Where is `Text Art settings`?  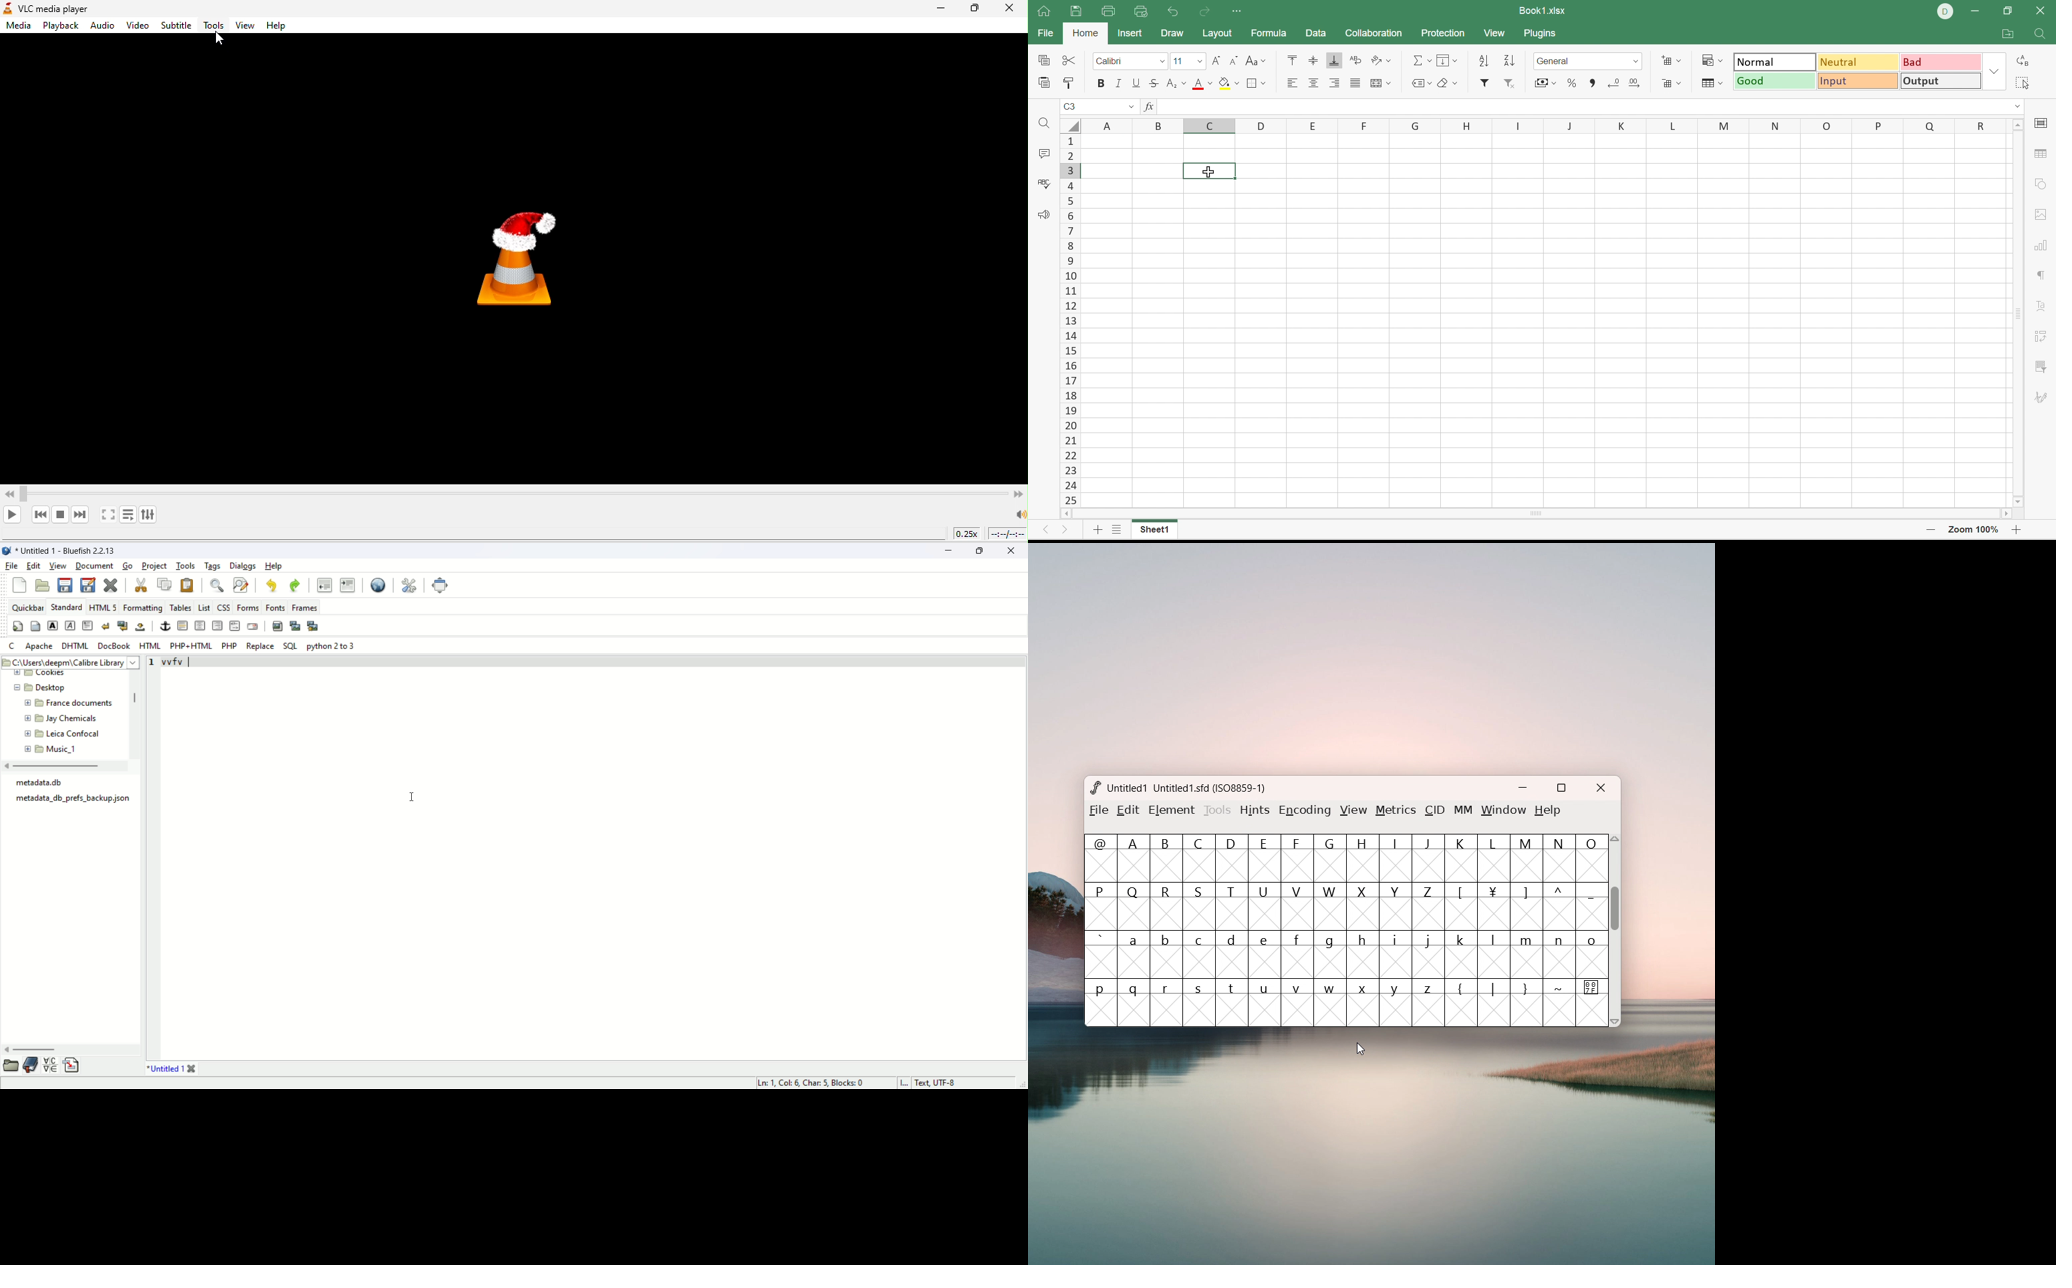
Text Art settings is located at coordinates (2042, 306).